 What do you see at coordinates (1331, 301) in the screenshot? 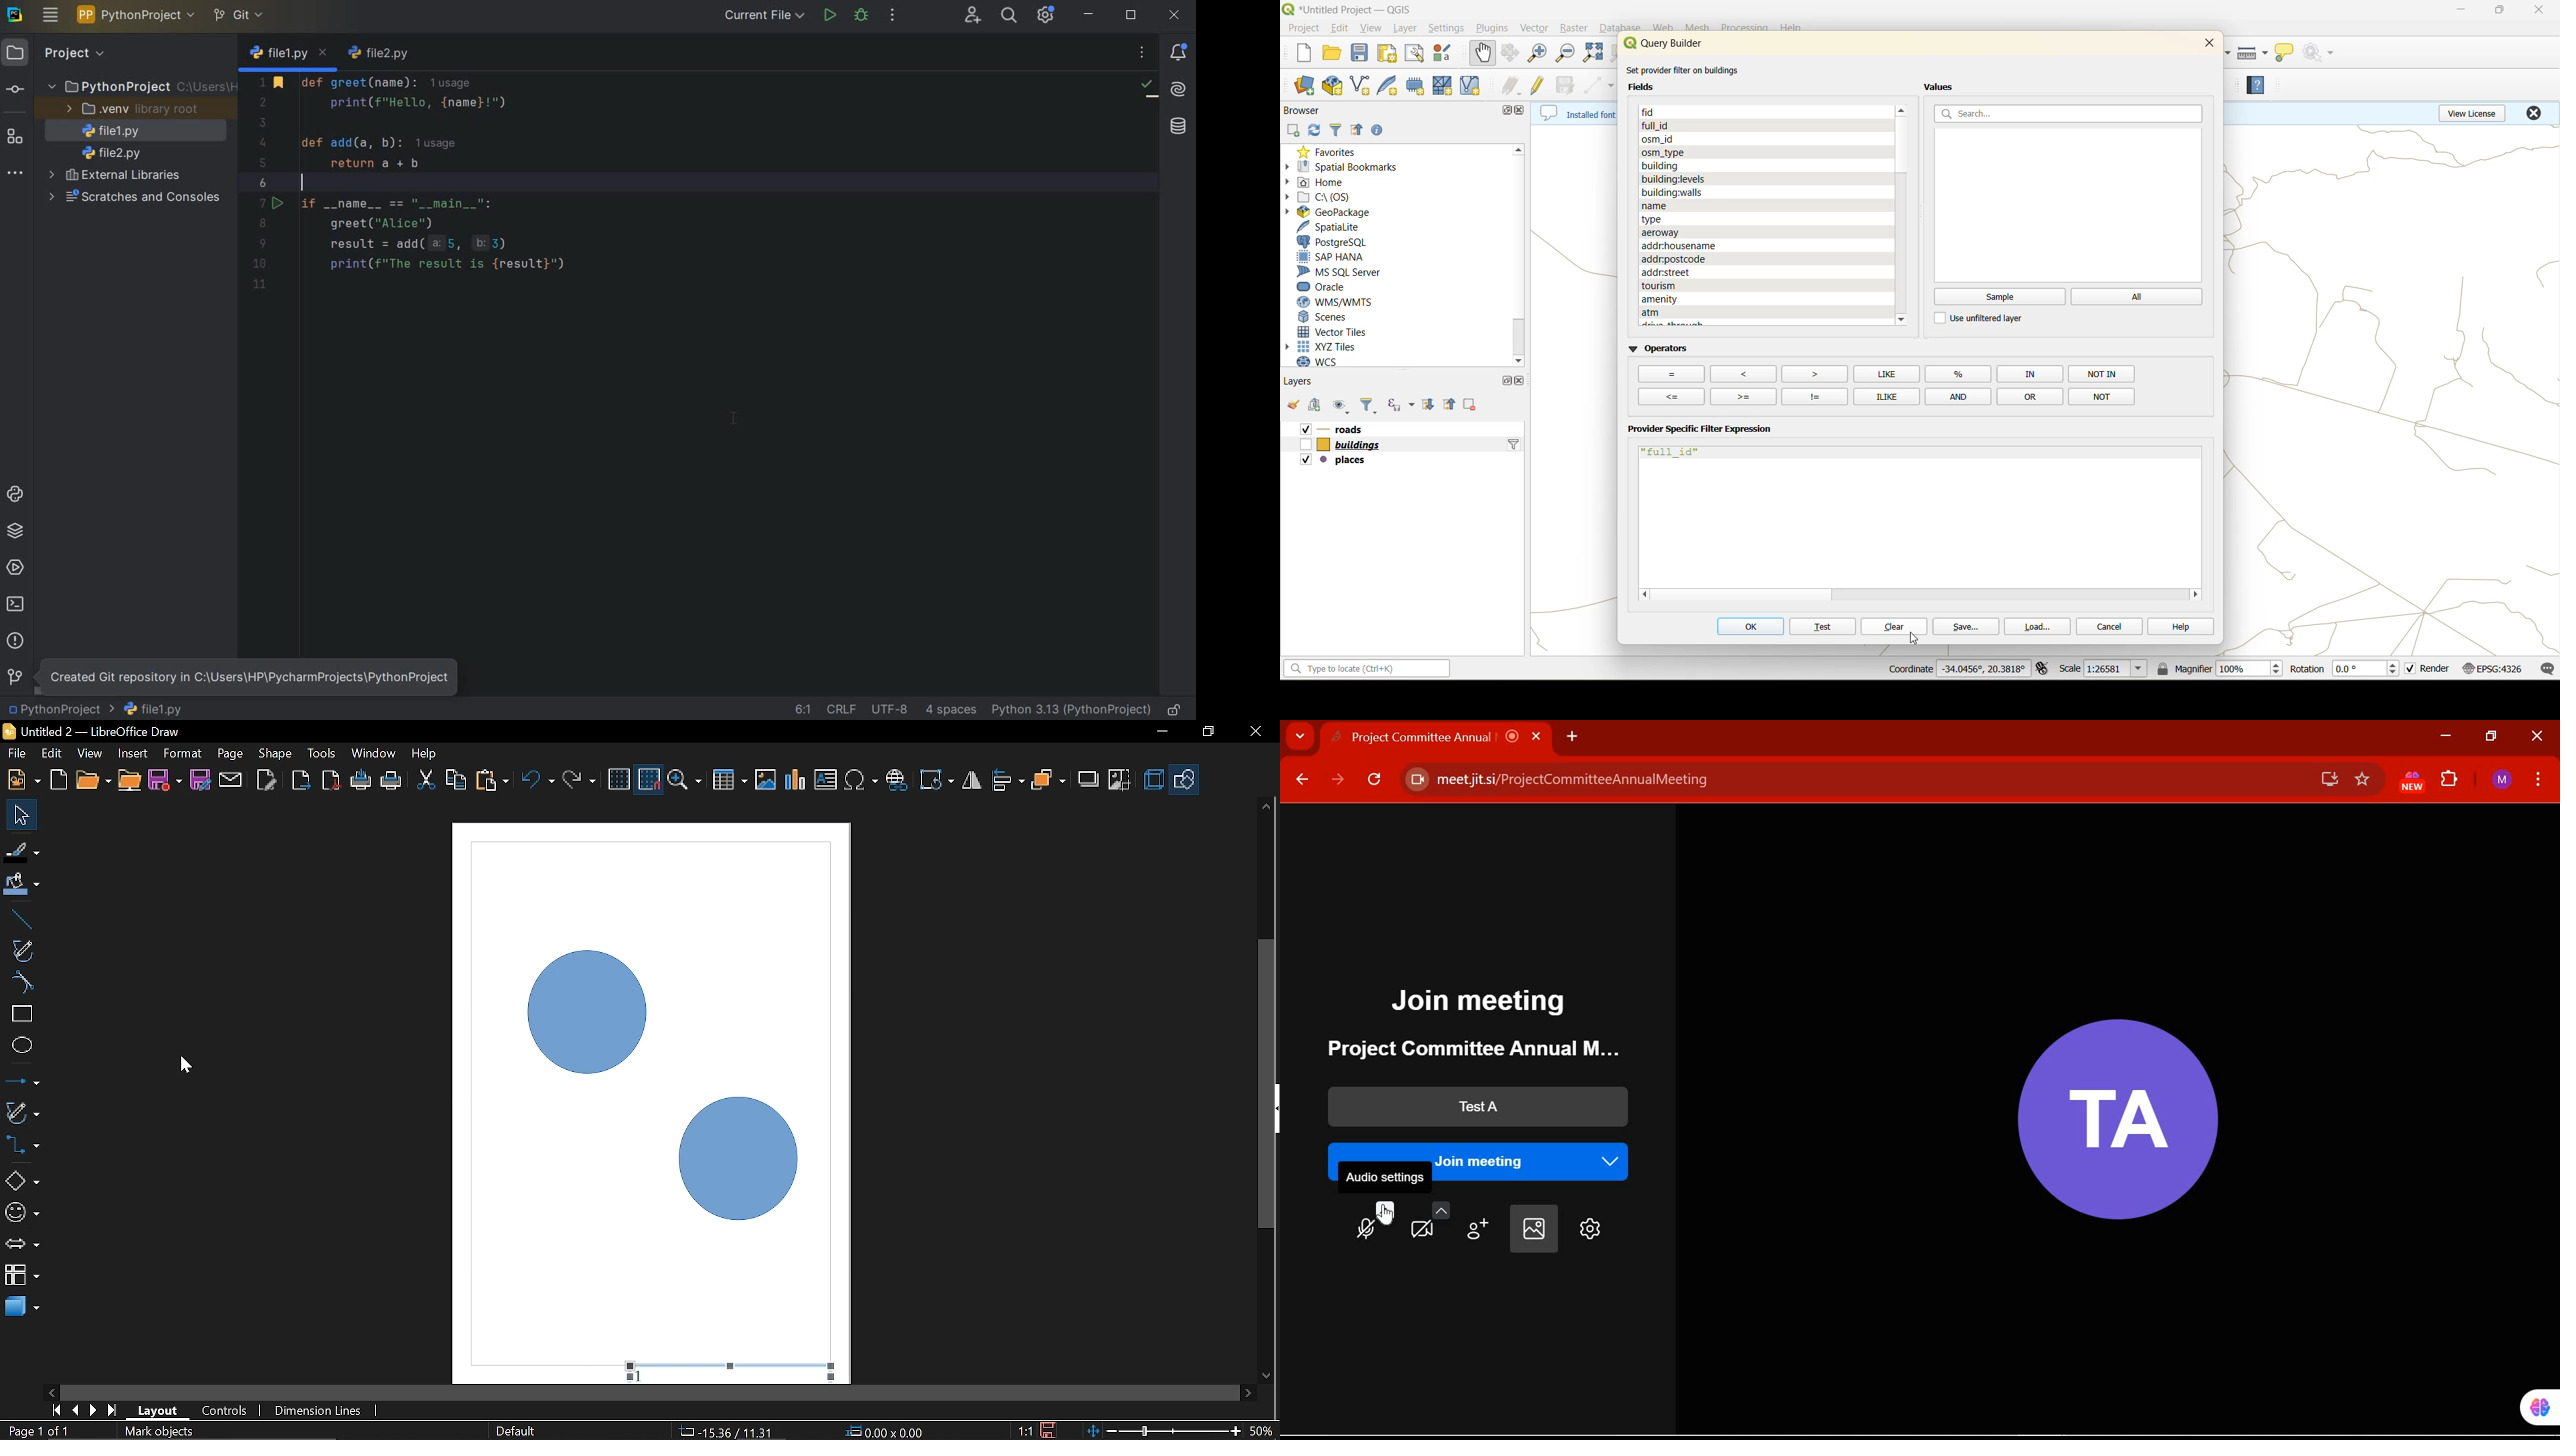
I see `wns` at bounding box center [1331, 301].